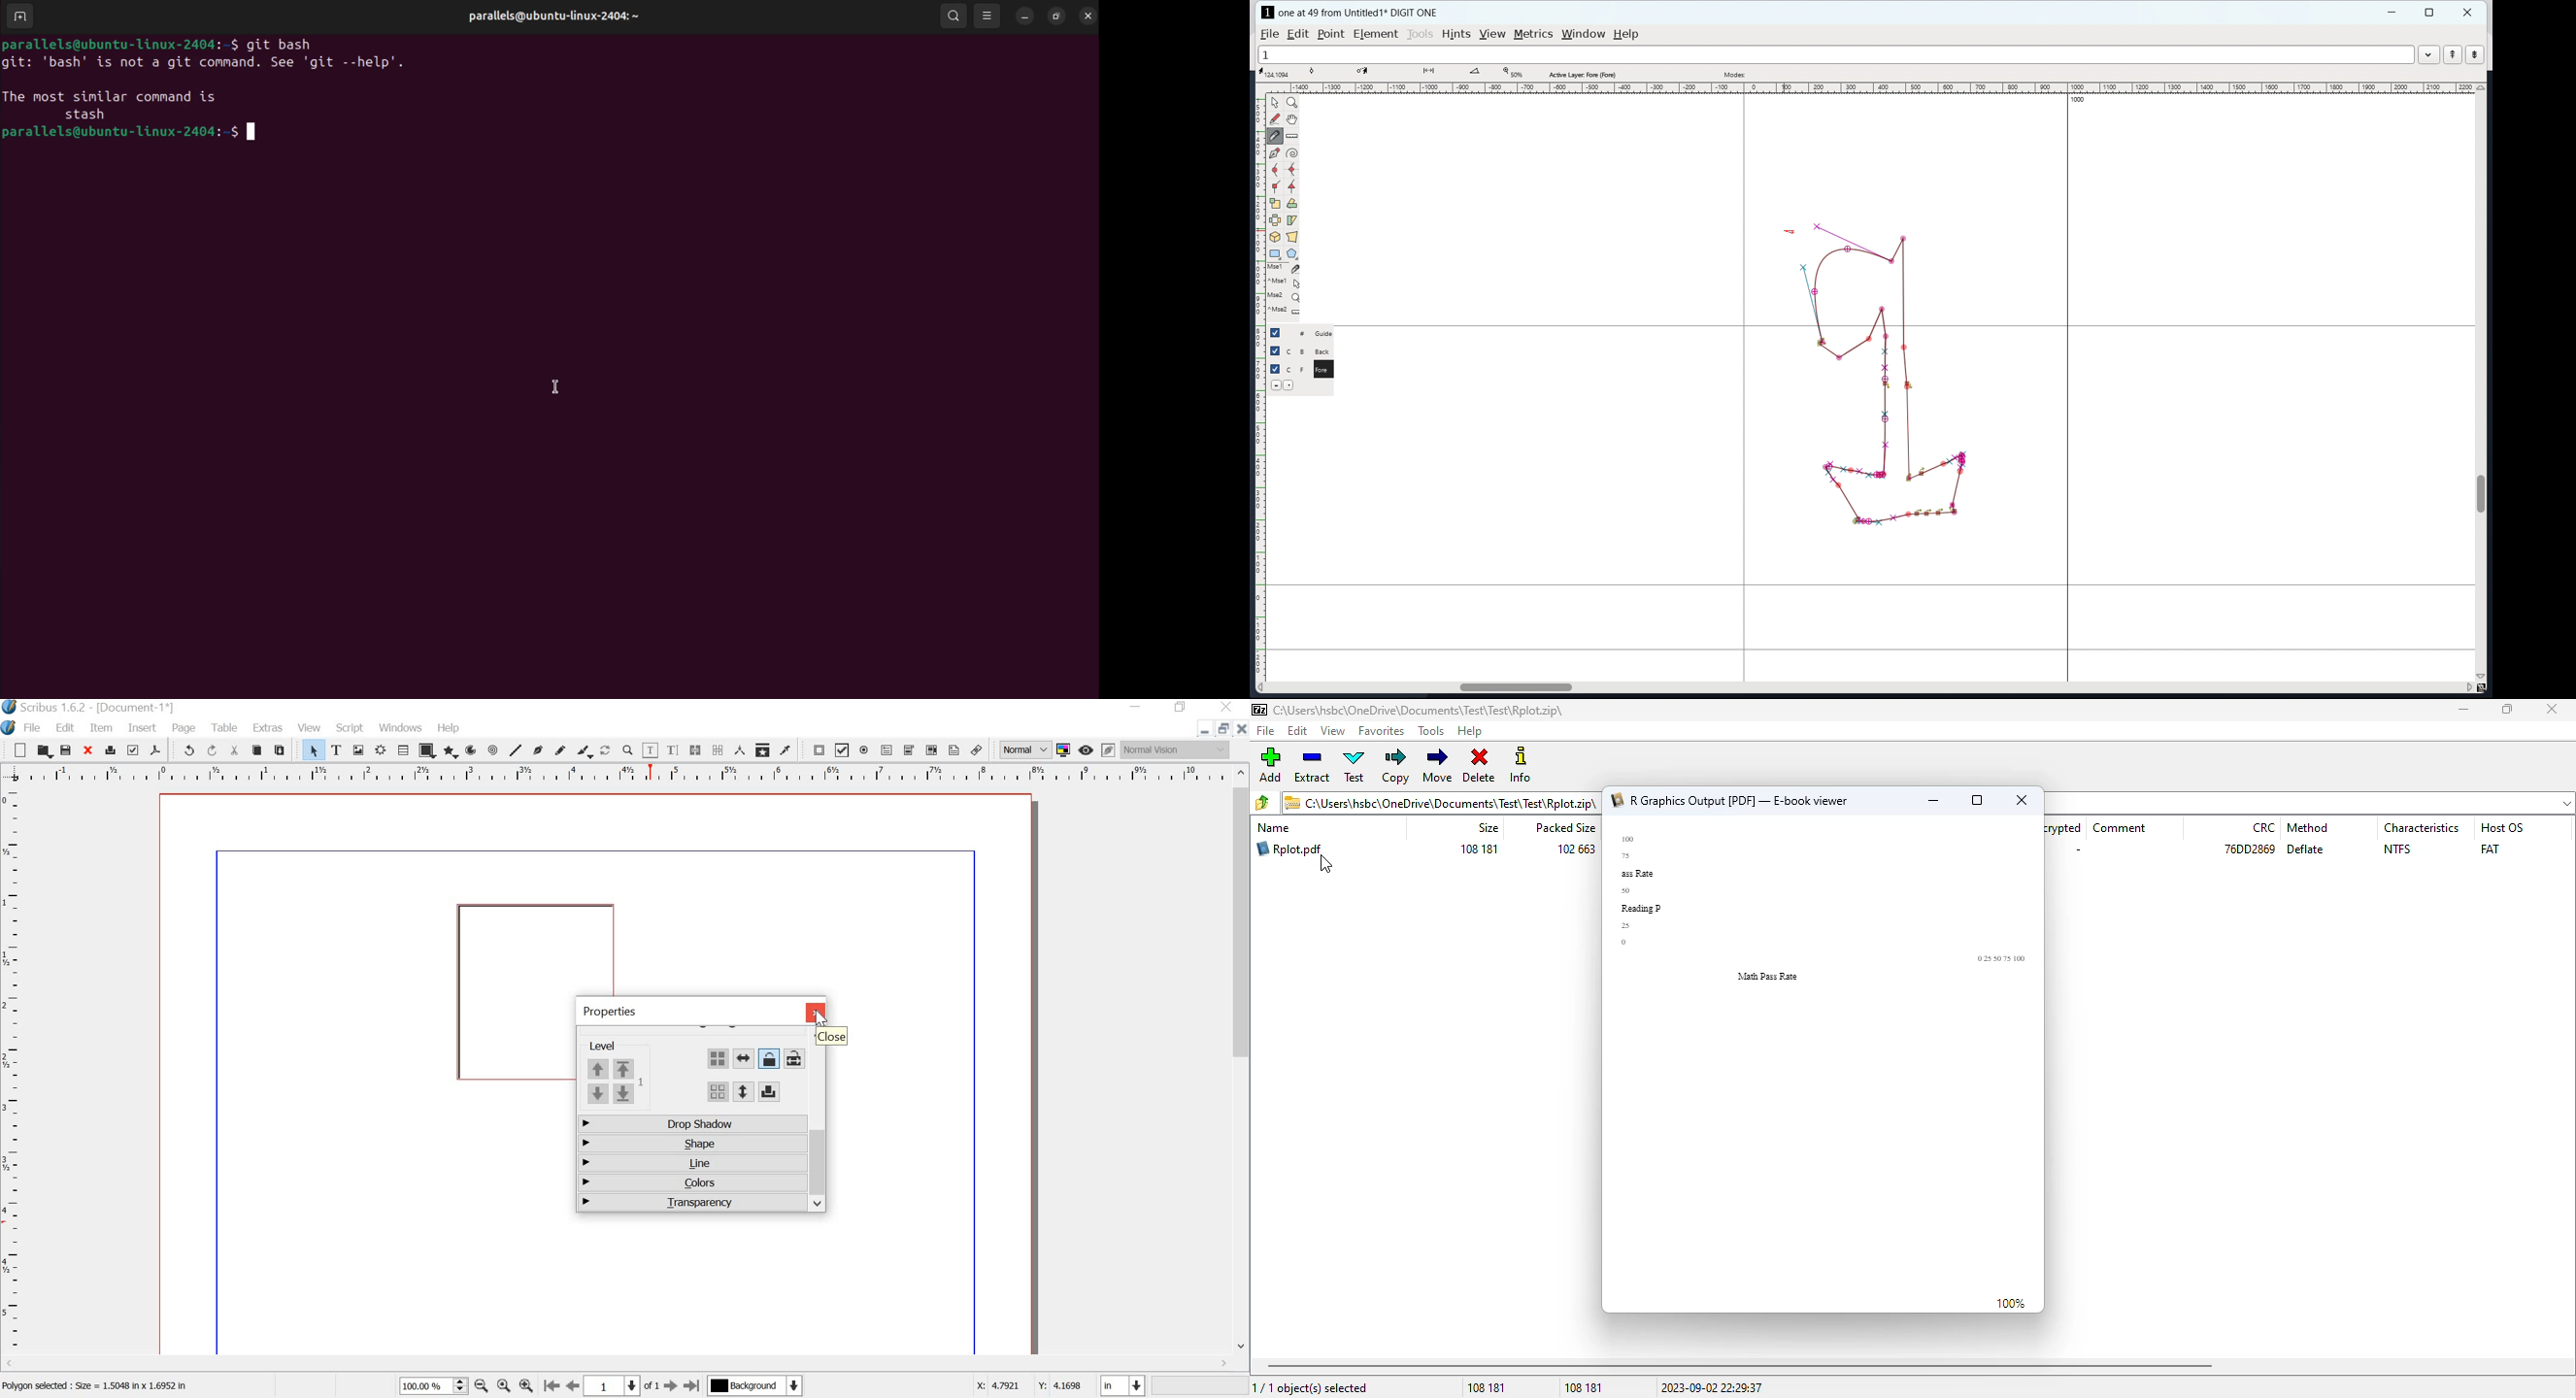  Describe the element at coordinates (1355, 766) in the screenshot. I see `test` at that location.